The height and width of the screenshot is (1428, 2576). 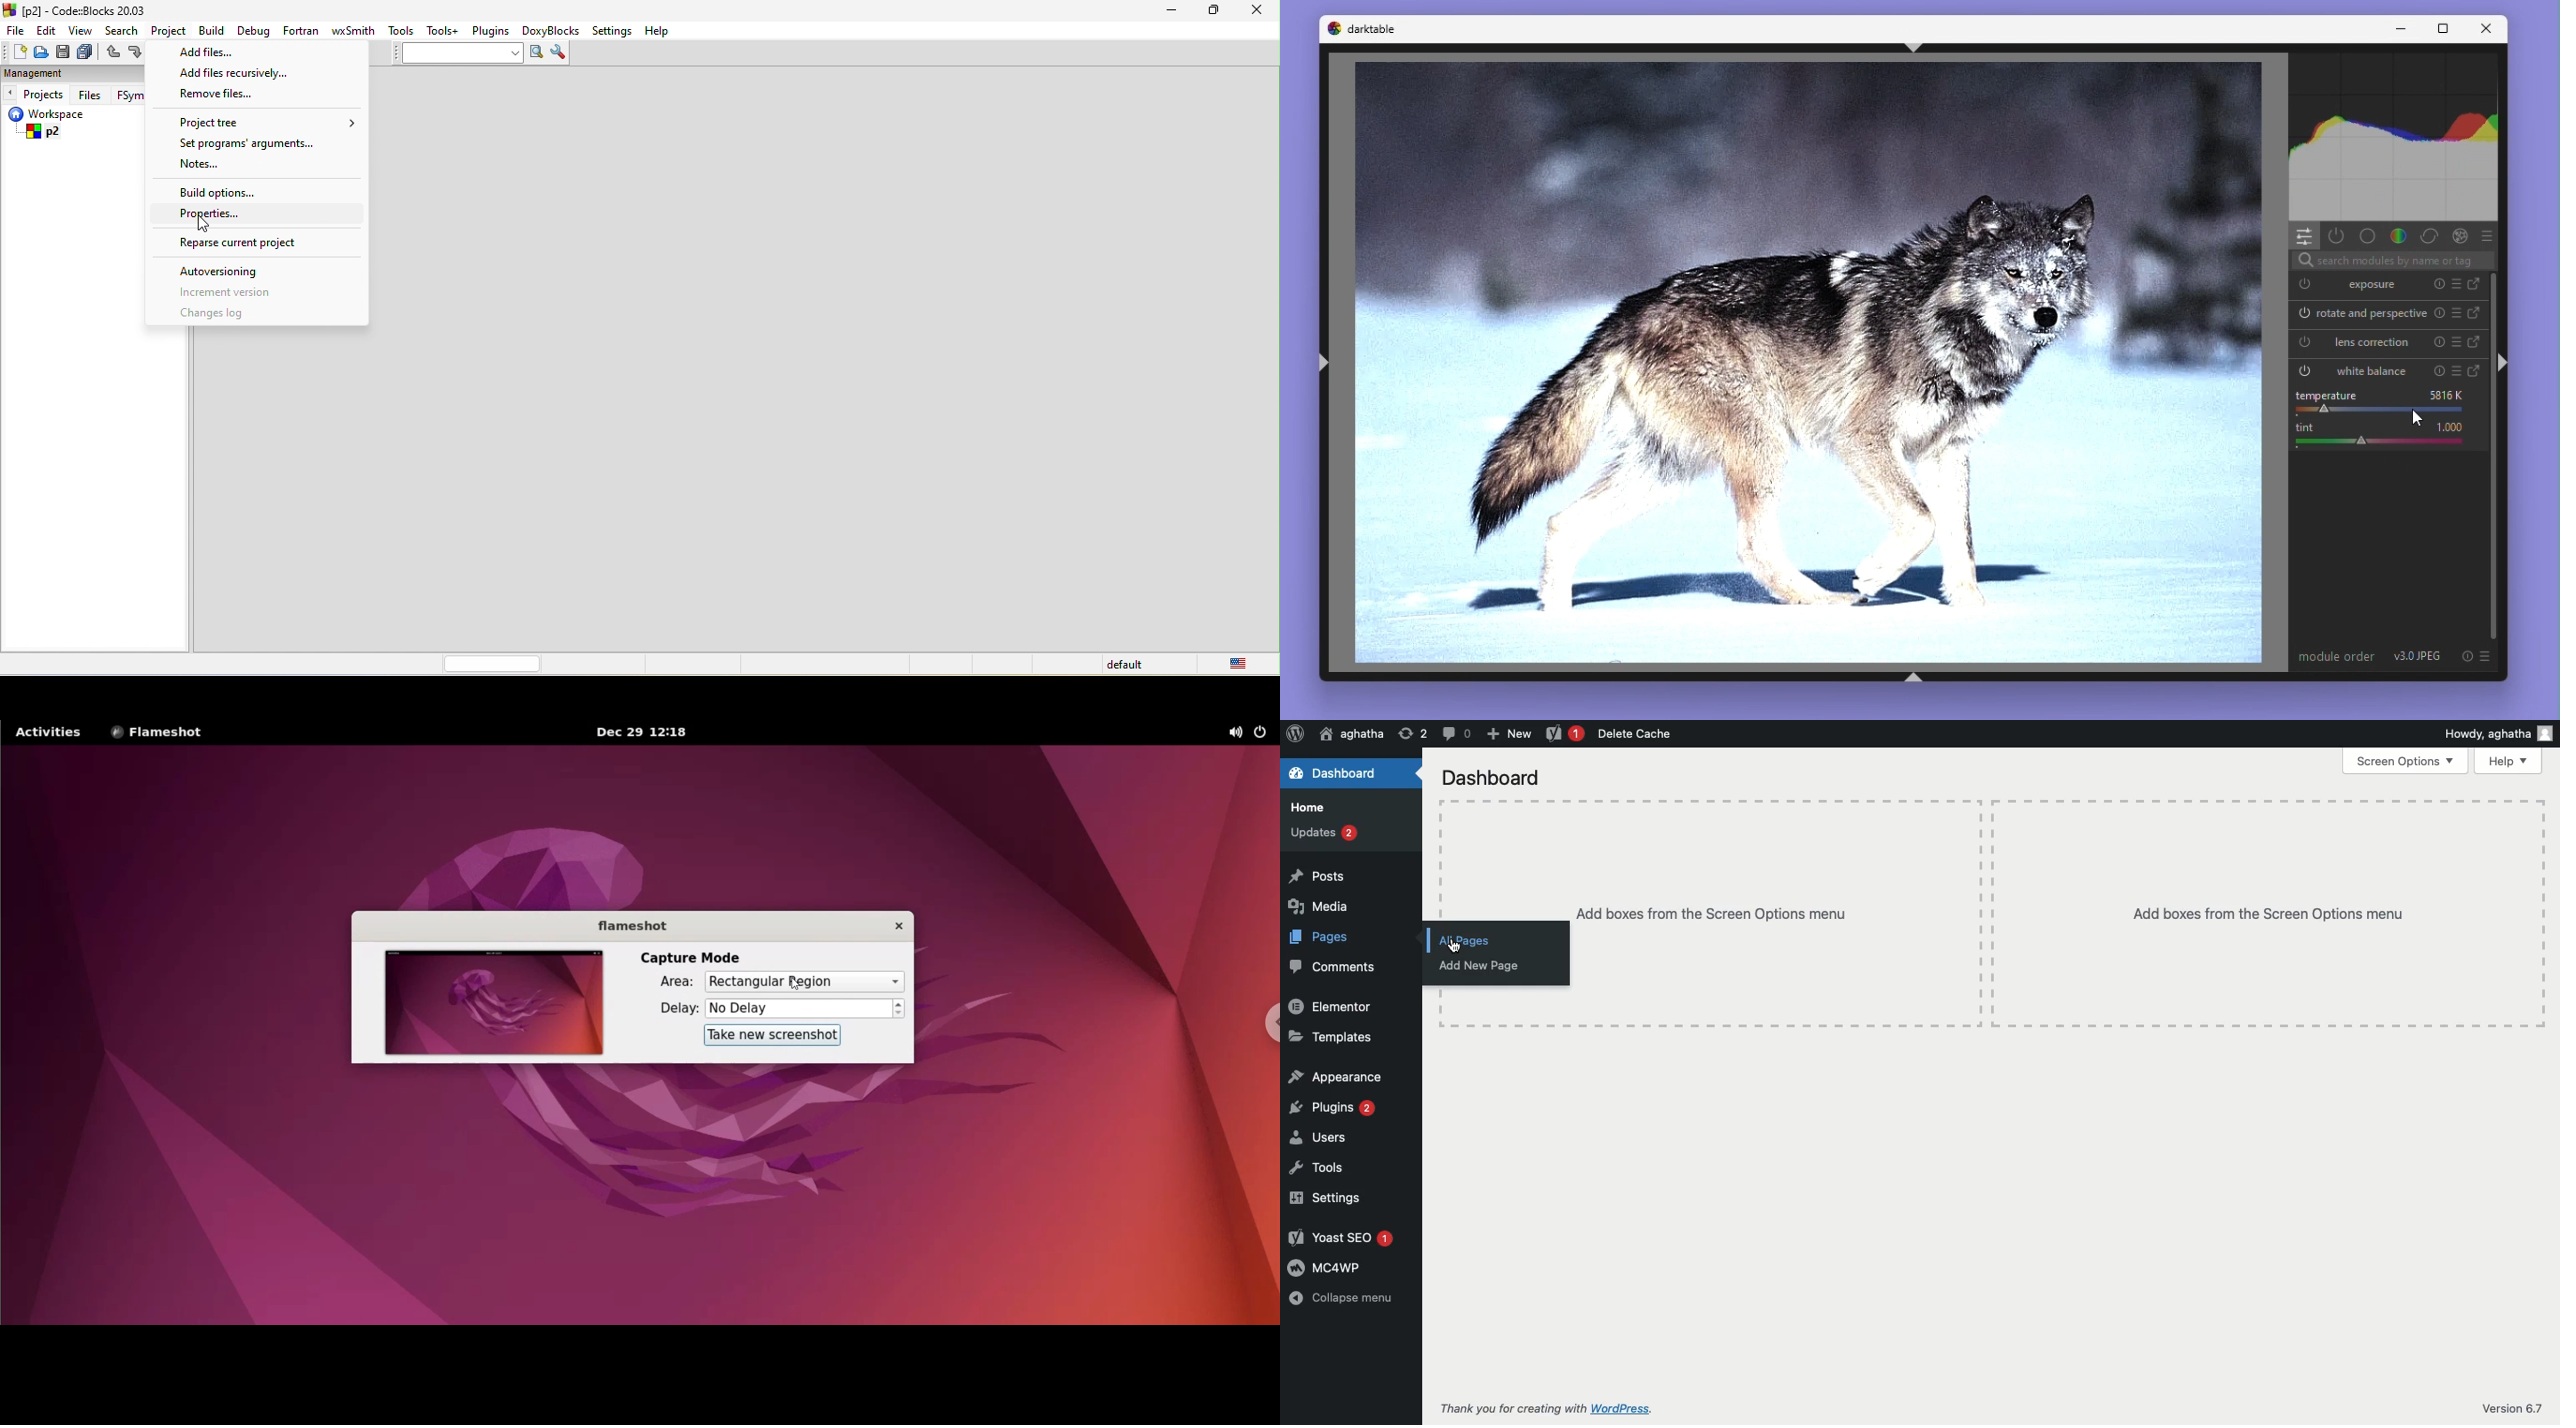 I want to click on file, so click(x=14, y=30).